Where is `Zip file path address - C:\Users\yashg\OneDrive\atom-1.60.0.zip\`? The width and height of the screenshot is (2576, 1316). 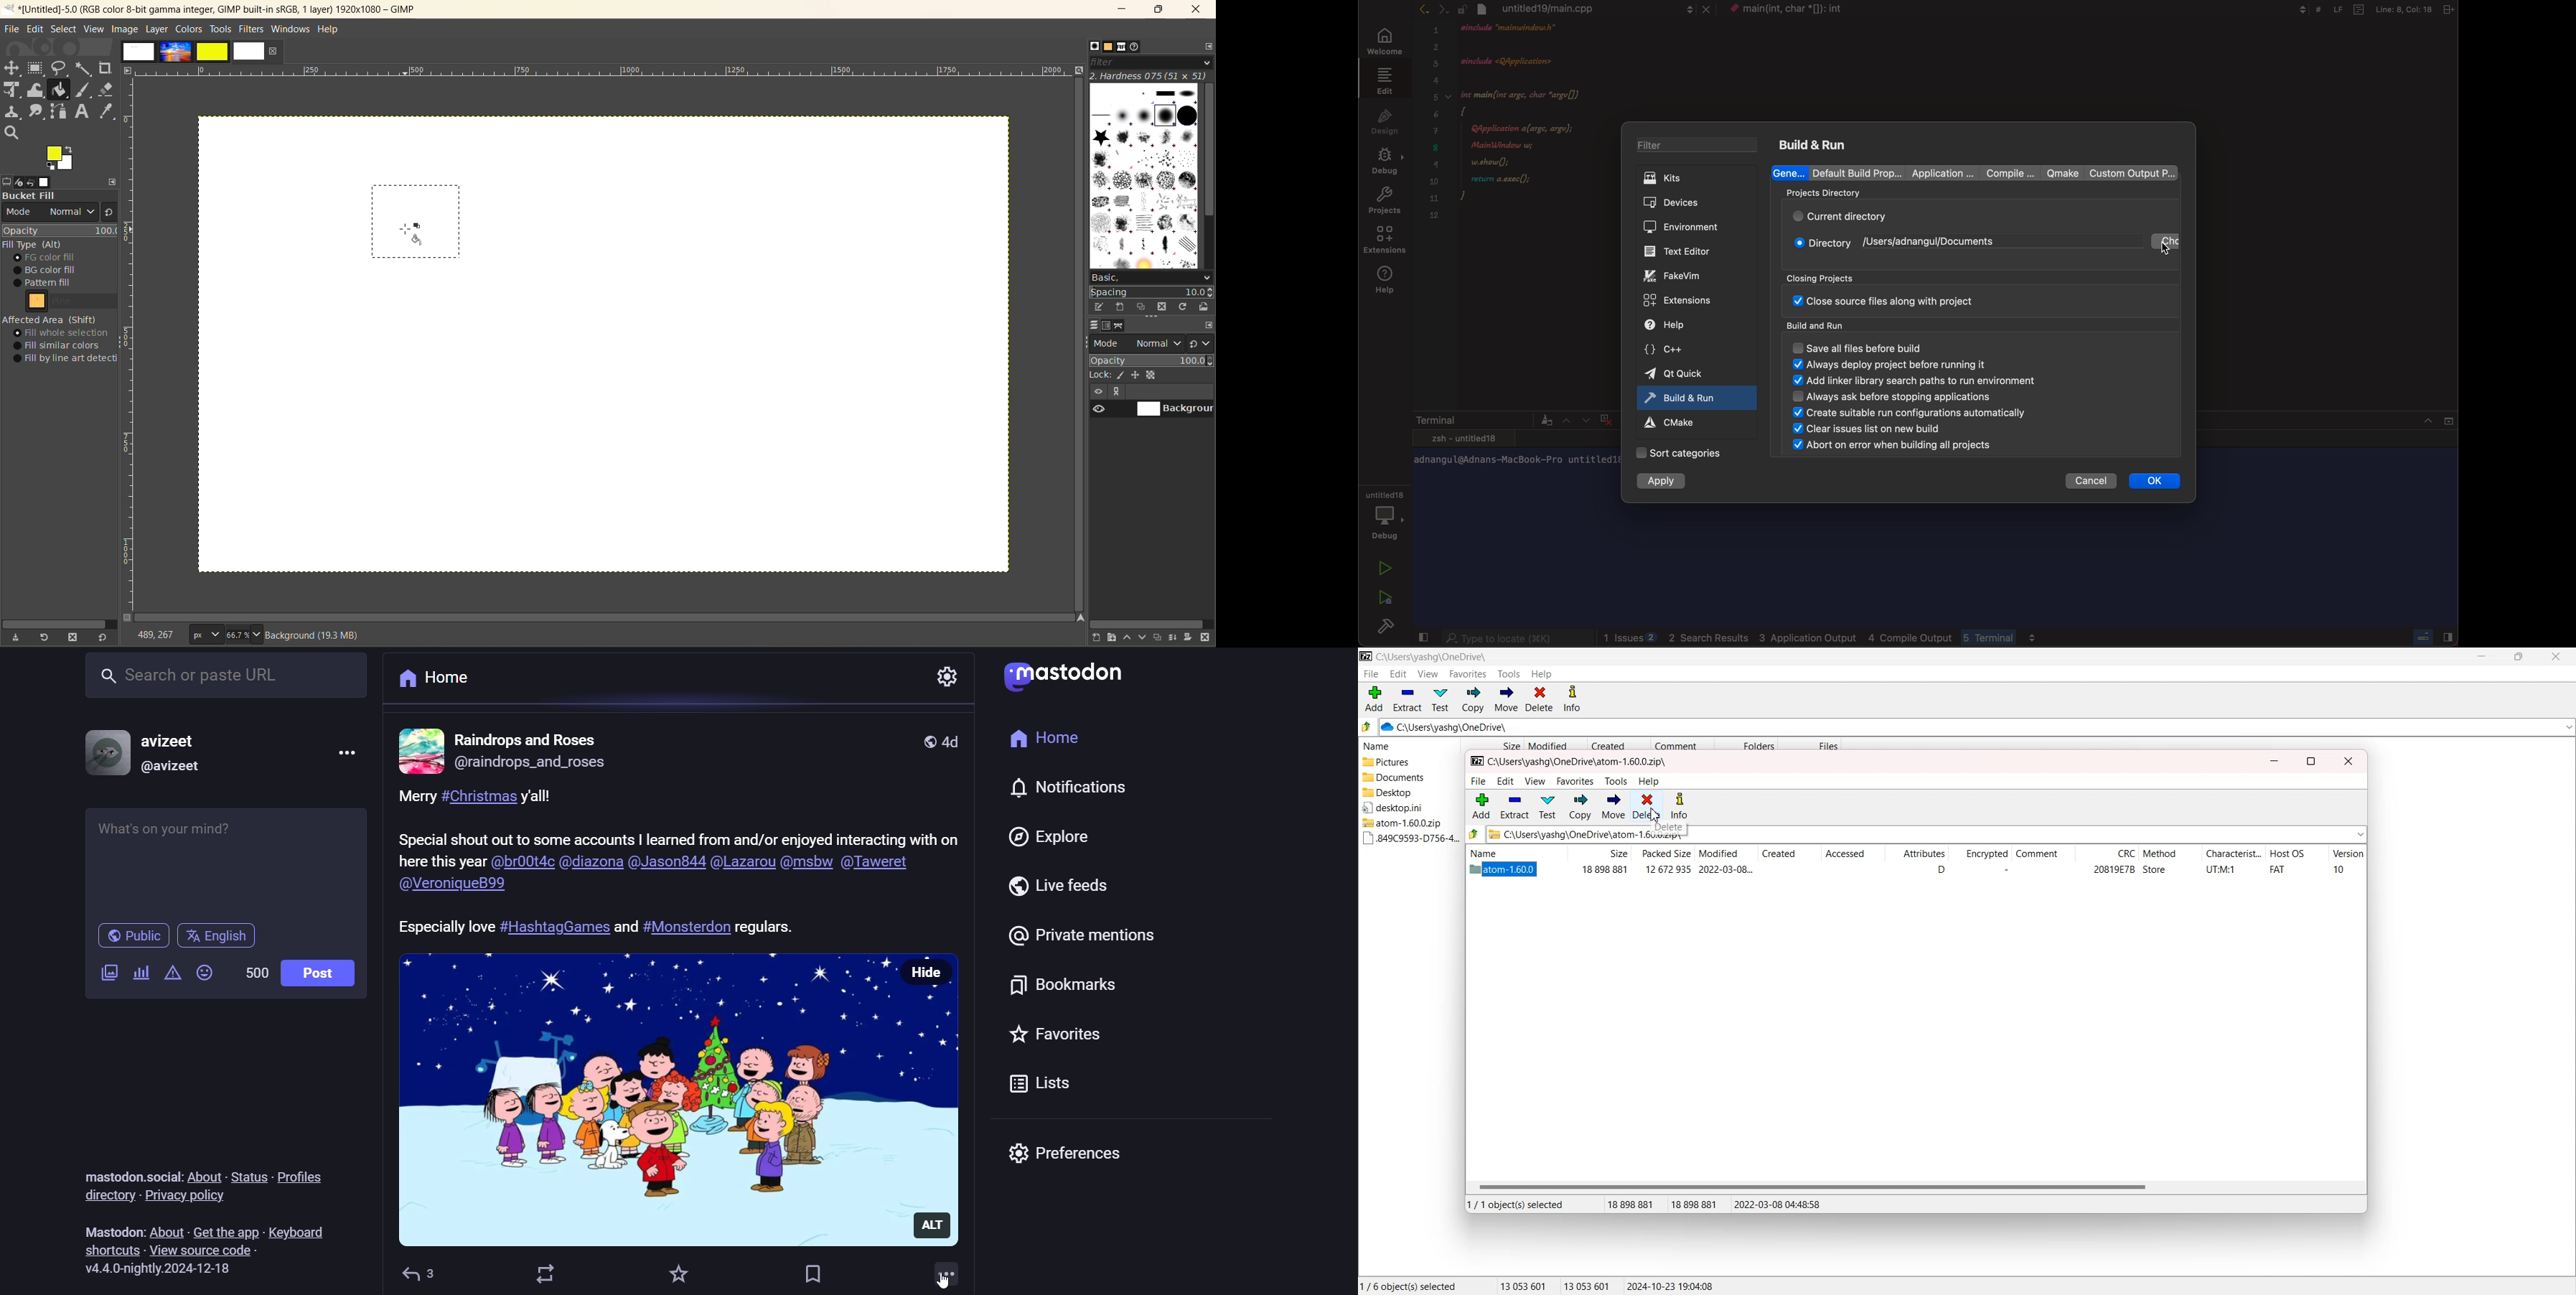
Zip file path address - C:\Users\yashg\OneDrive\atom-1.60.0.zip\ is located at coordinates (1564, 834).